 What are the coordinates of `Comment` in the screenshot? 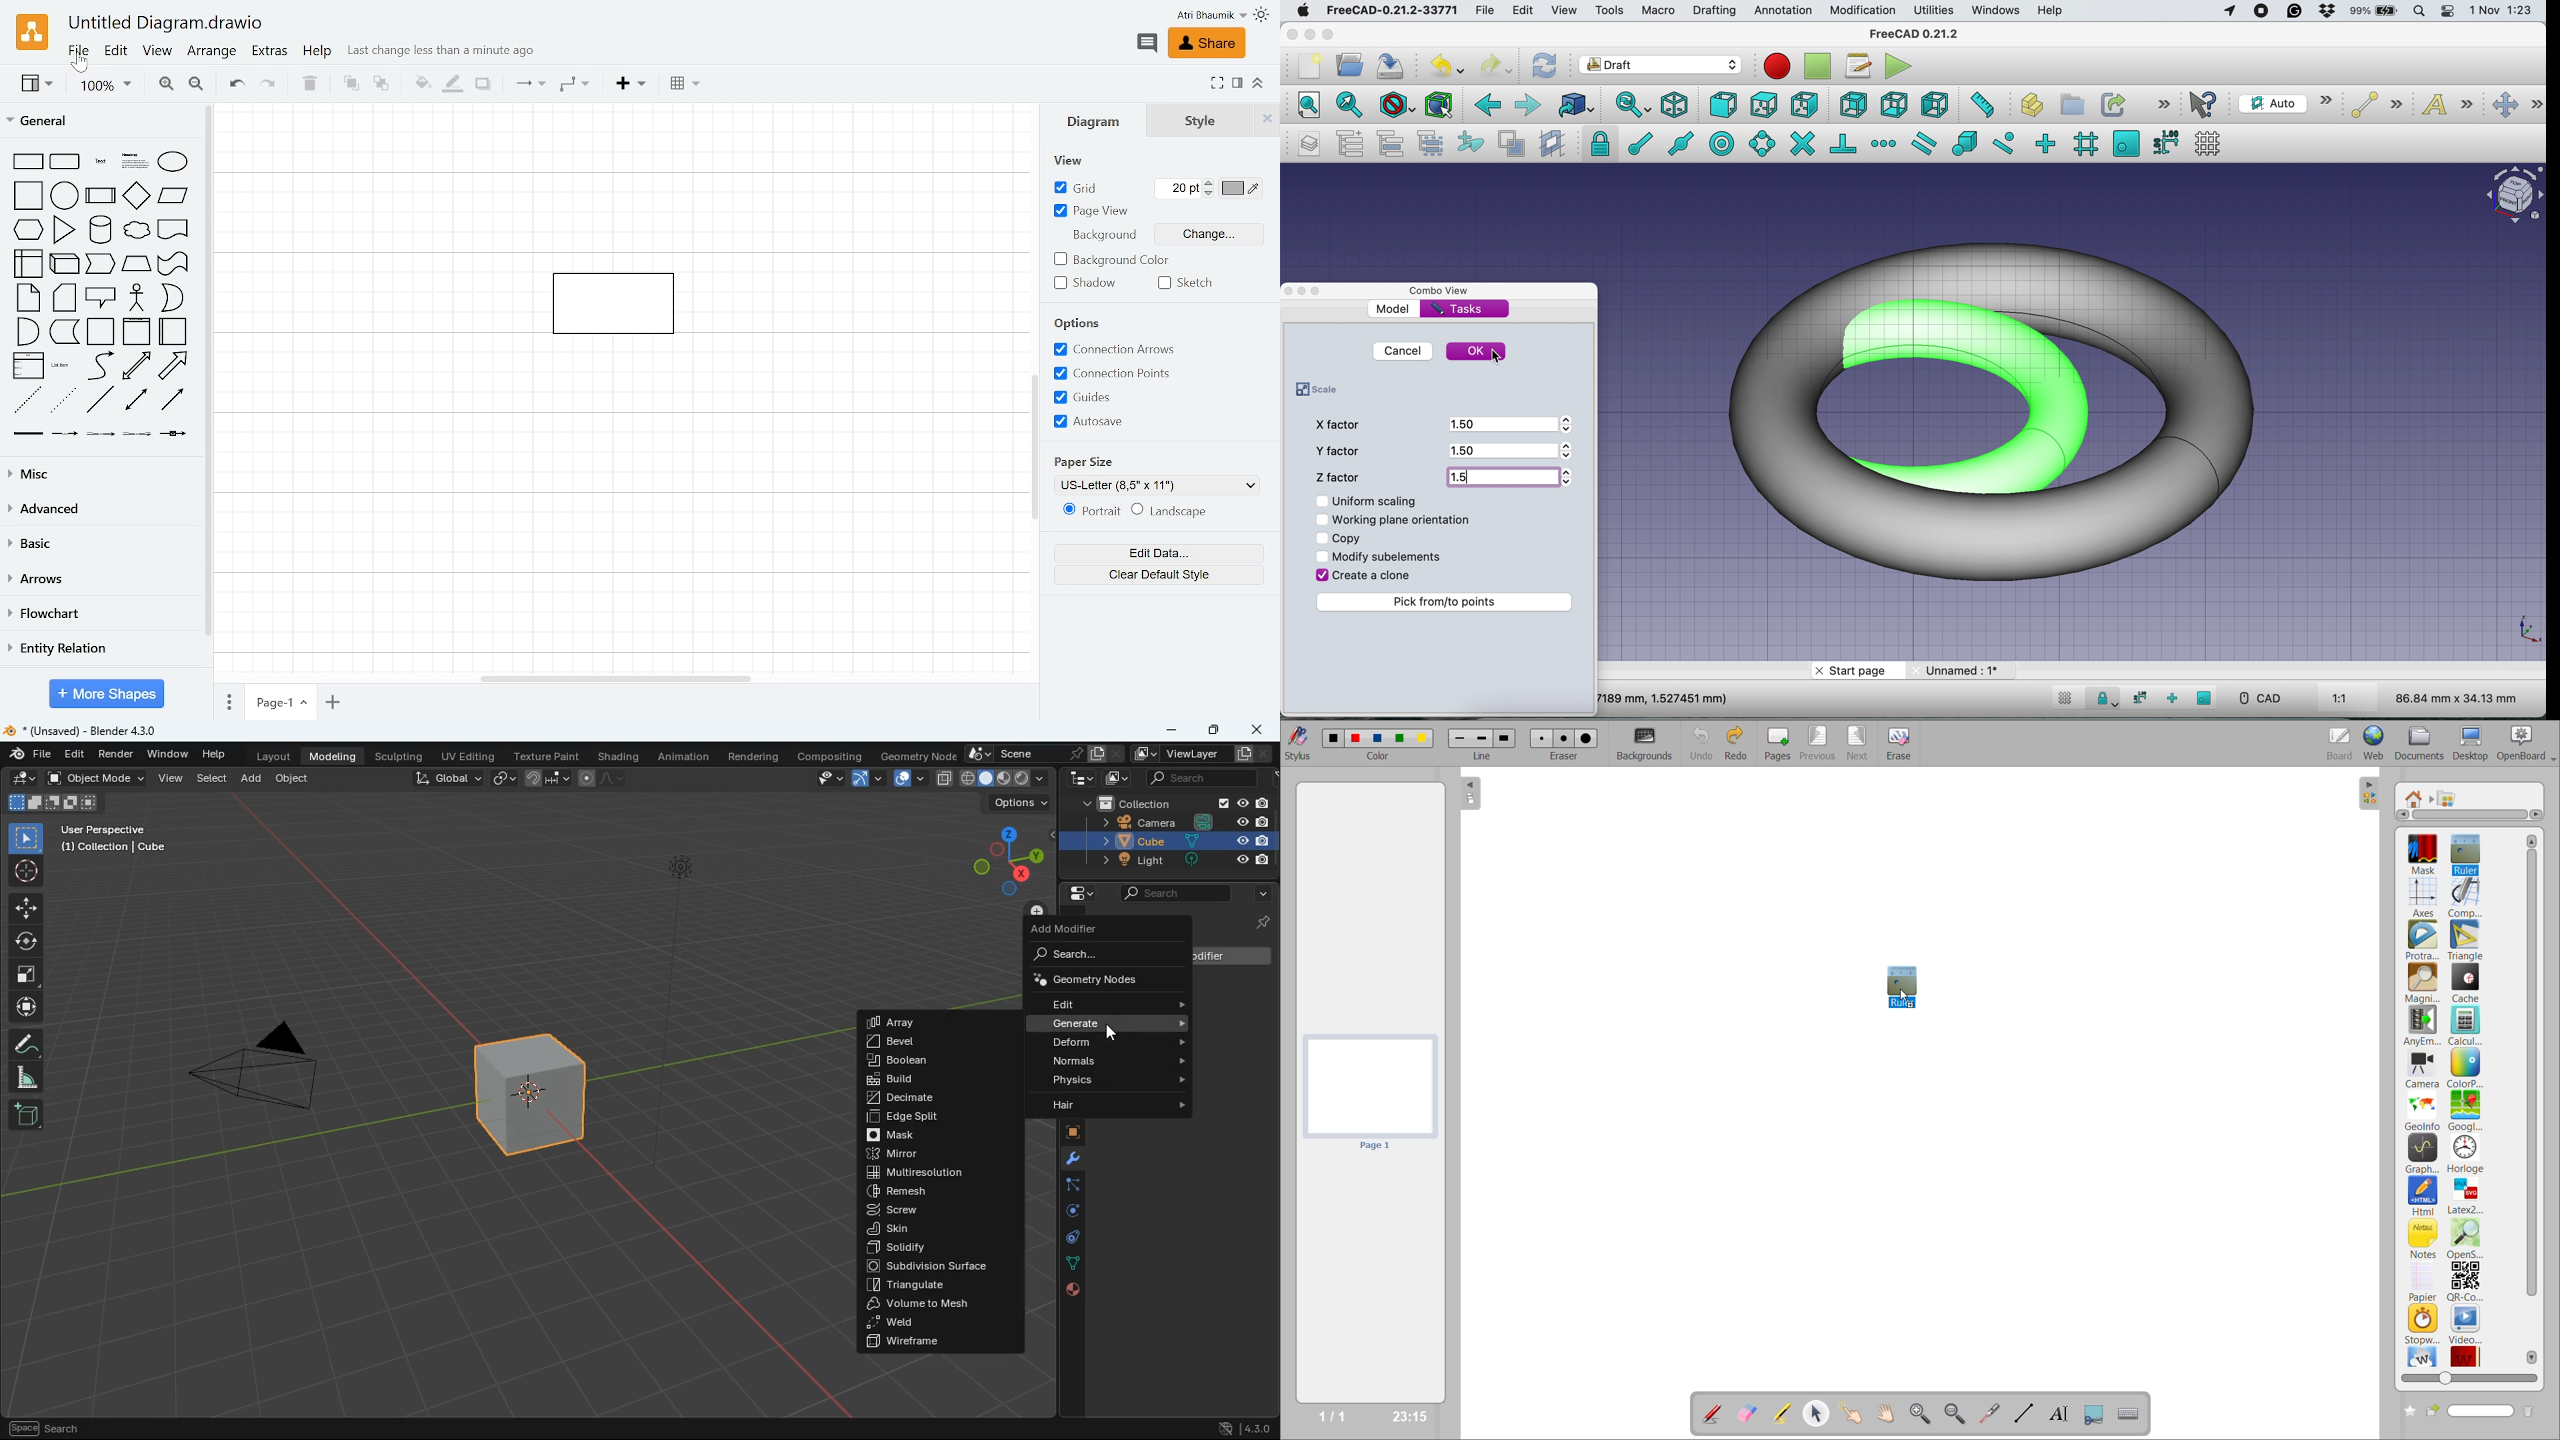 It's located at (1149, 44).